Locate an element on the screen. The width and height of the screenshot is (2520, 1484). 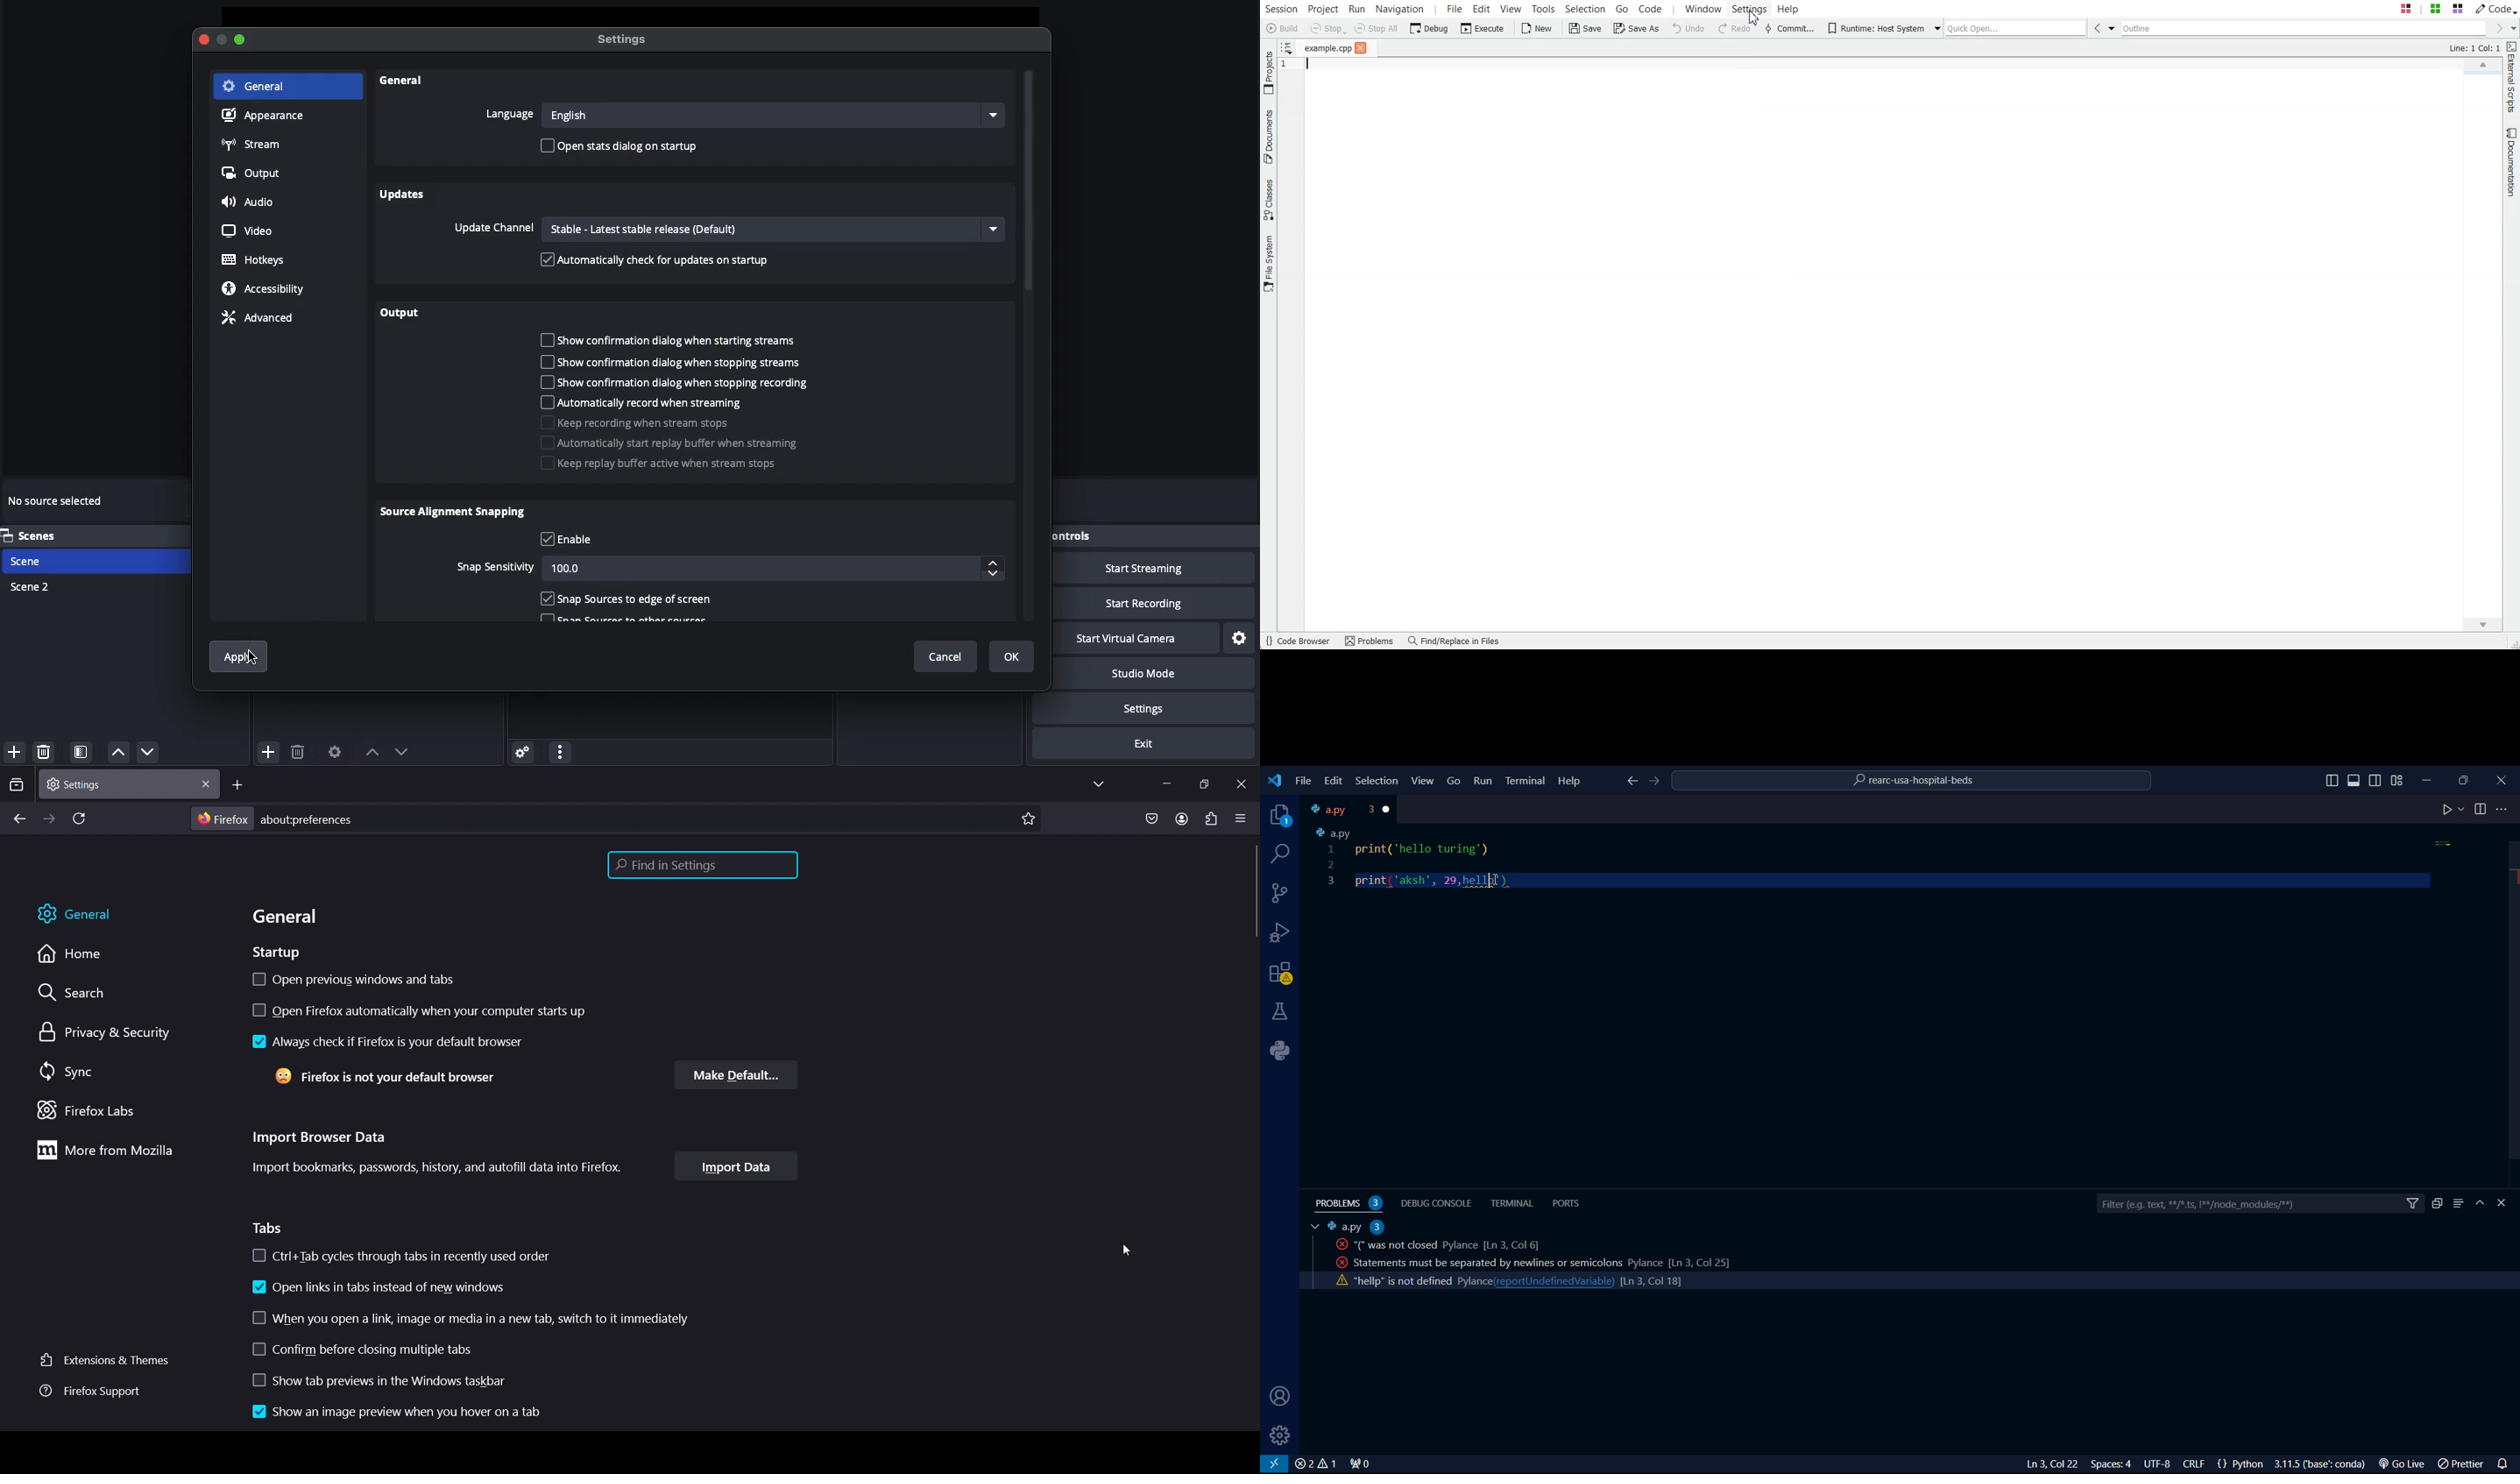
firefox support is located at coordinates (100, 1395).